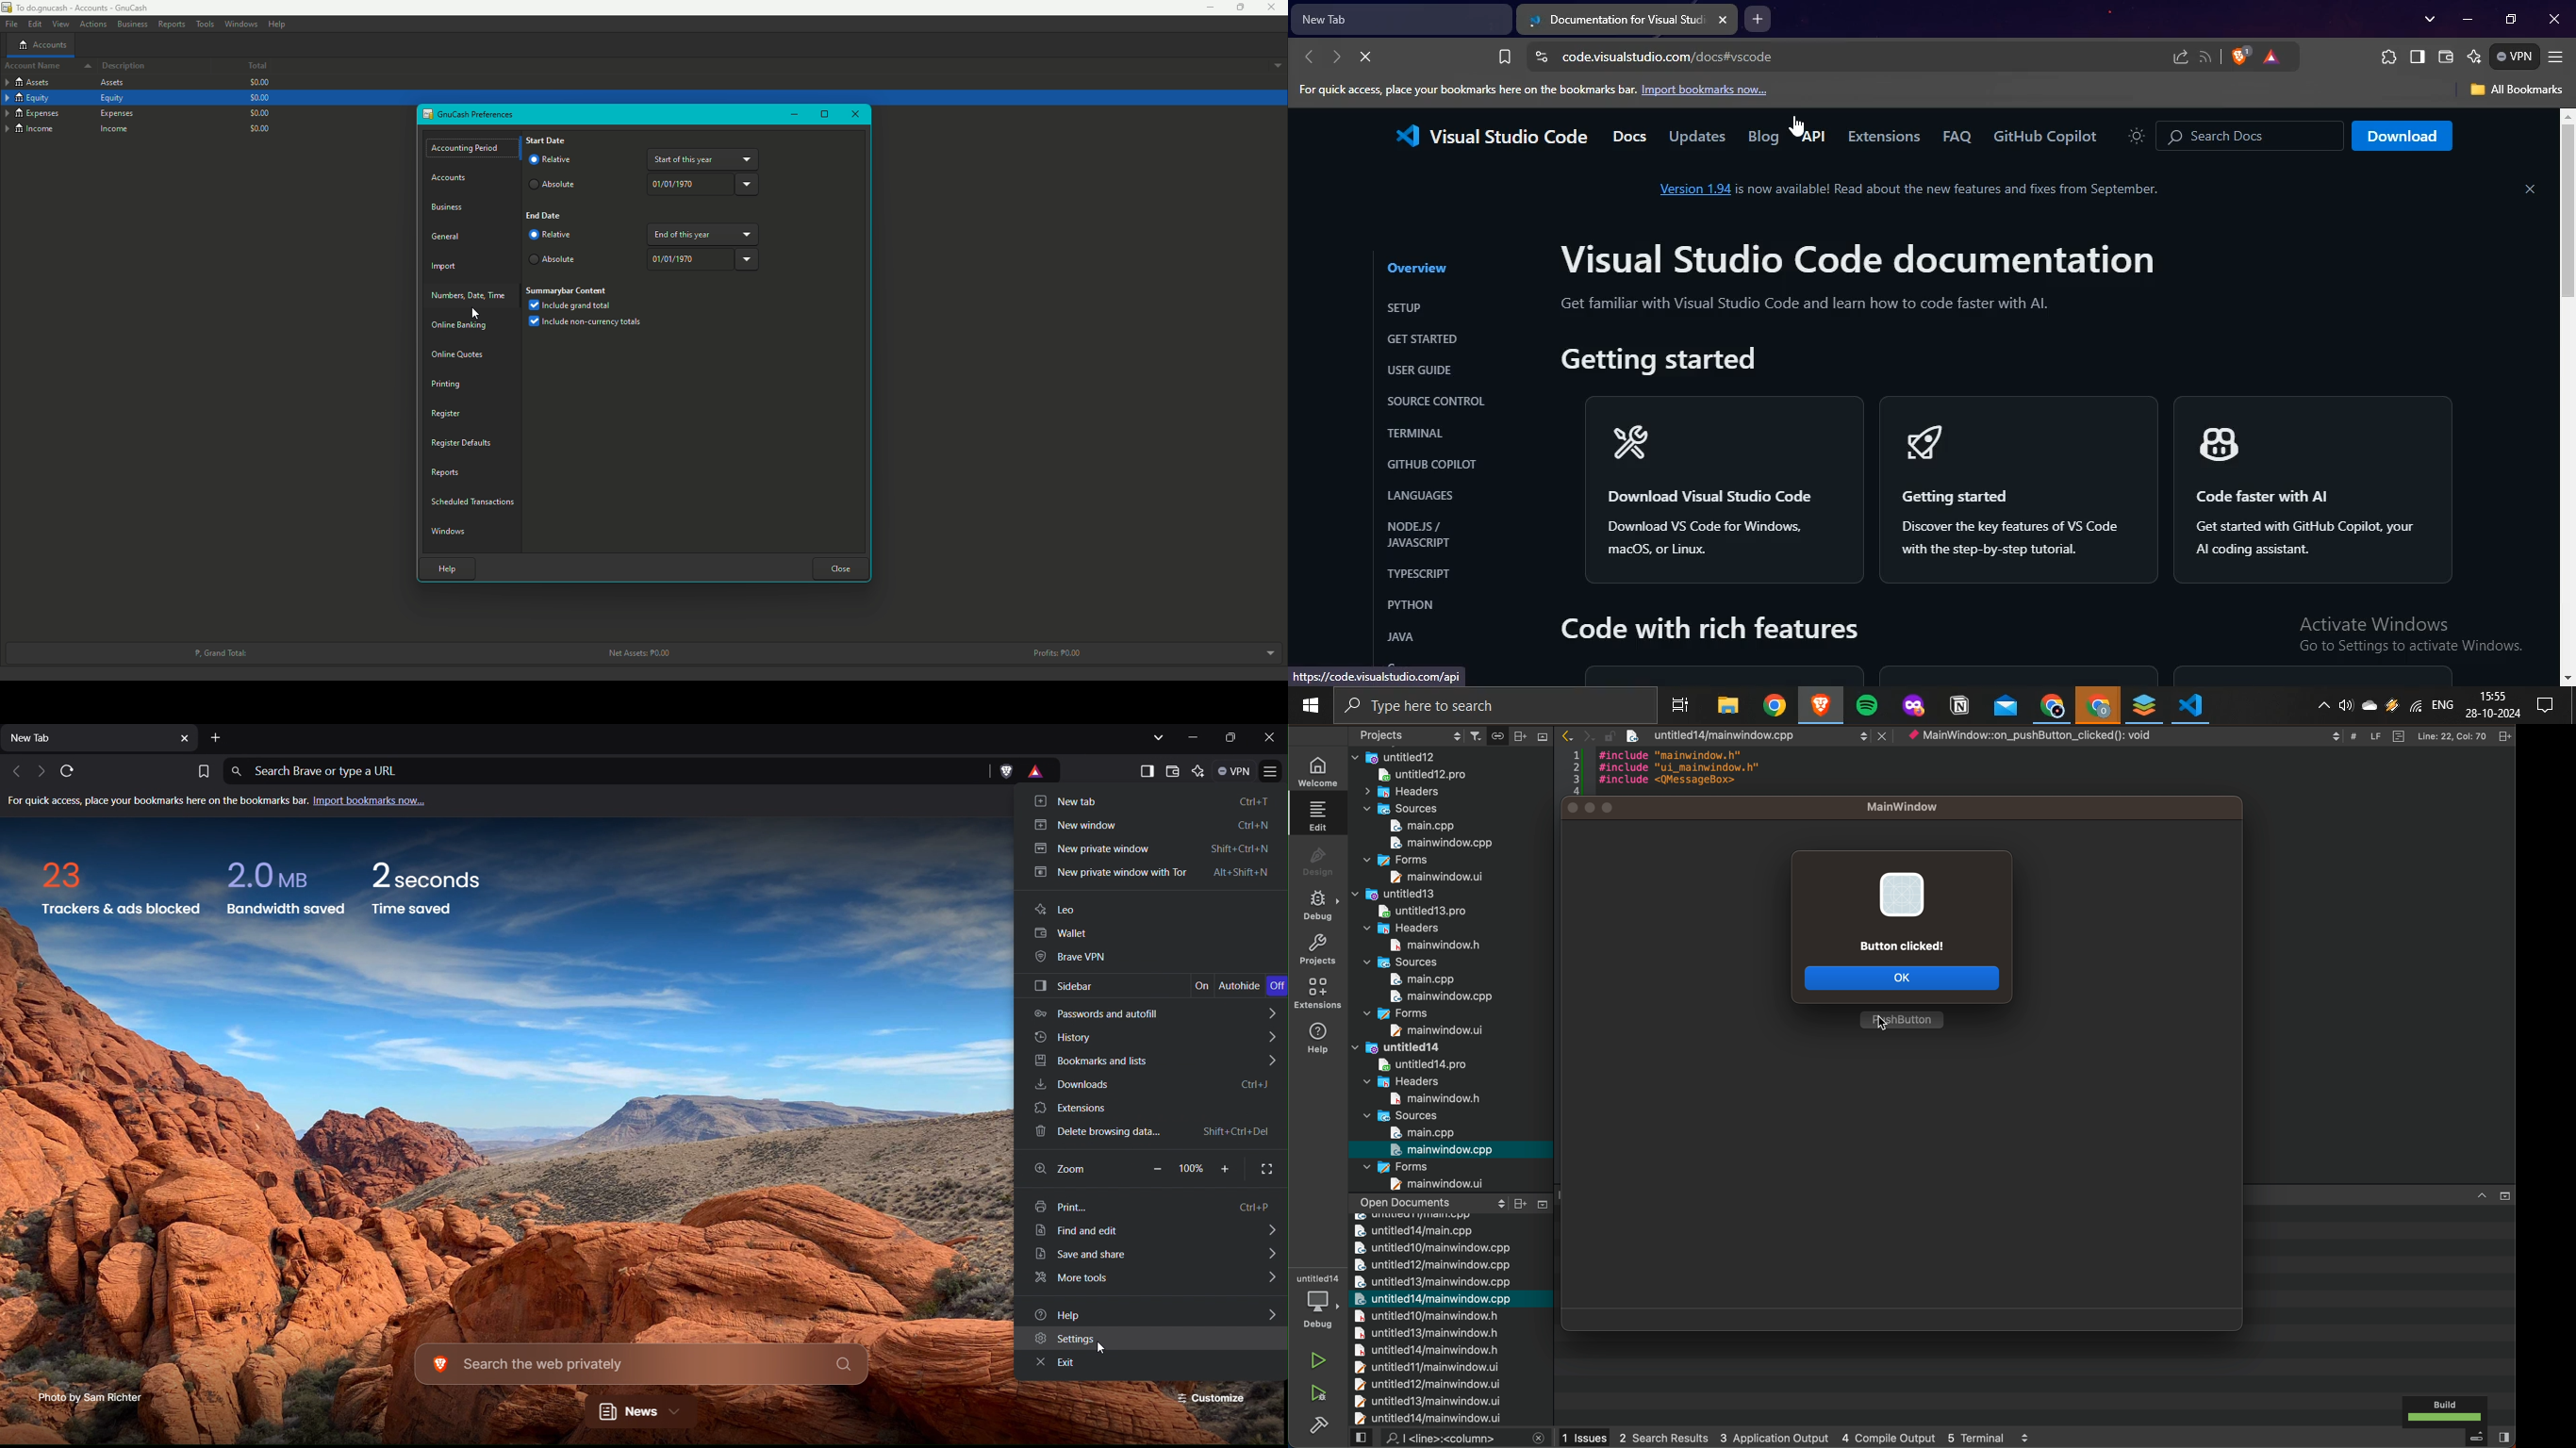 The image size is (2576, 1456). What do you see at coordinates (125, 66) in the screenshot?
I see `Description` at bounding box center [125, 66].